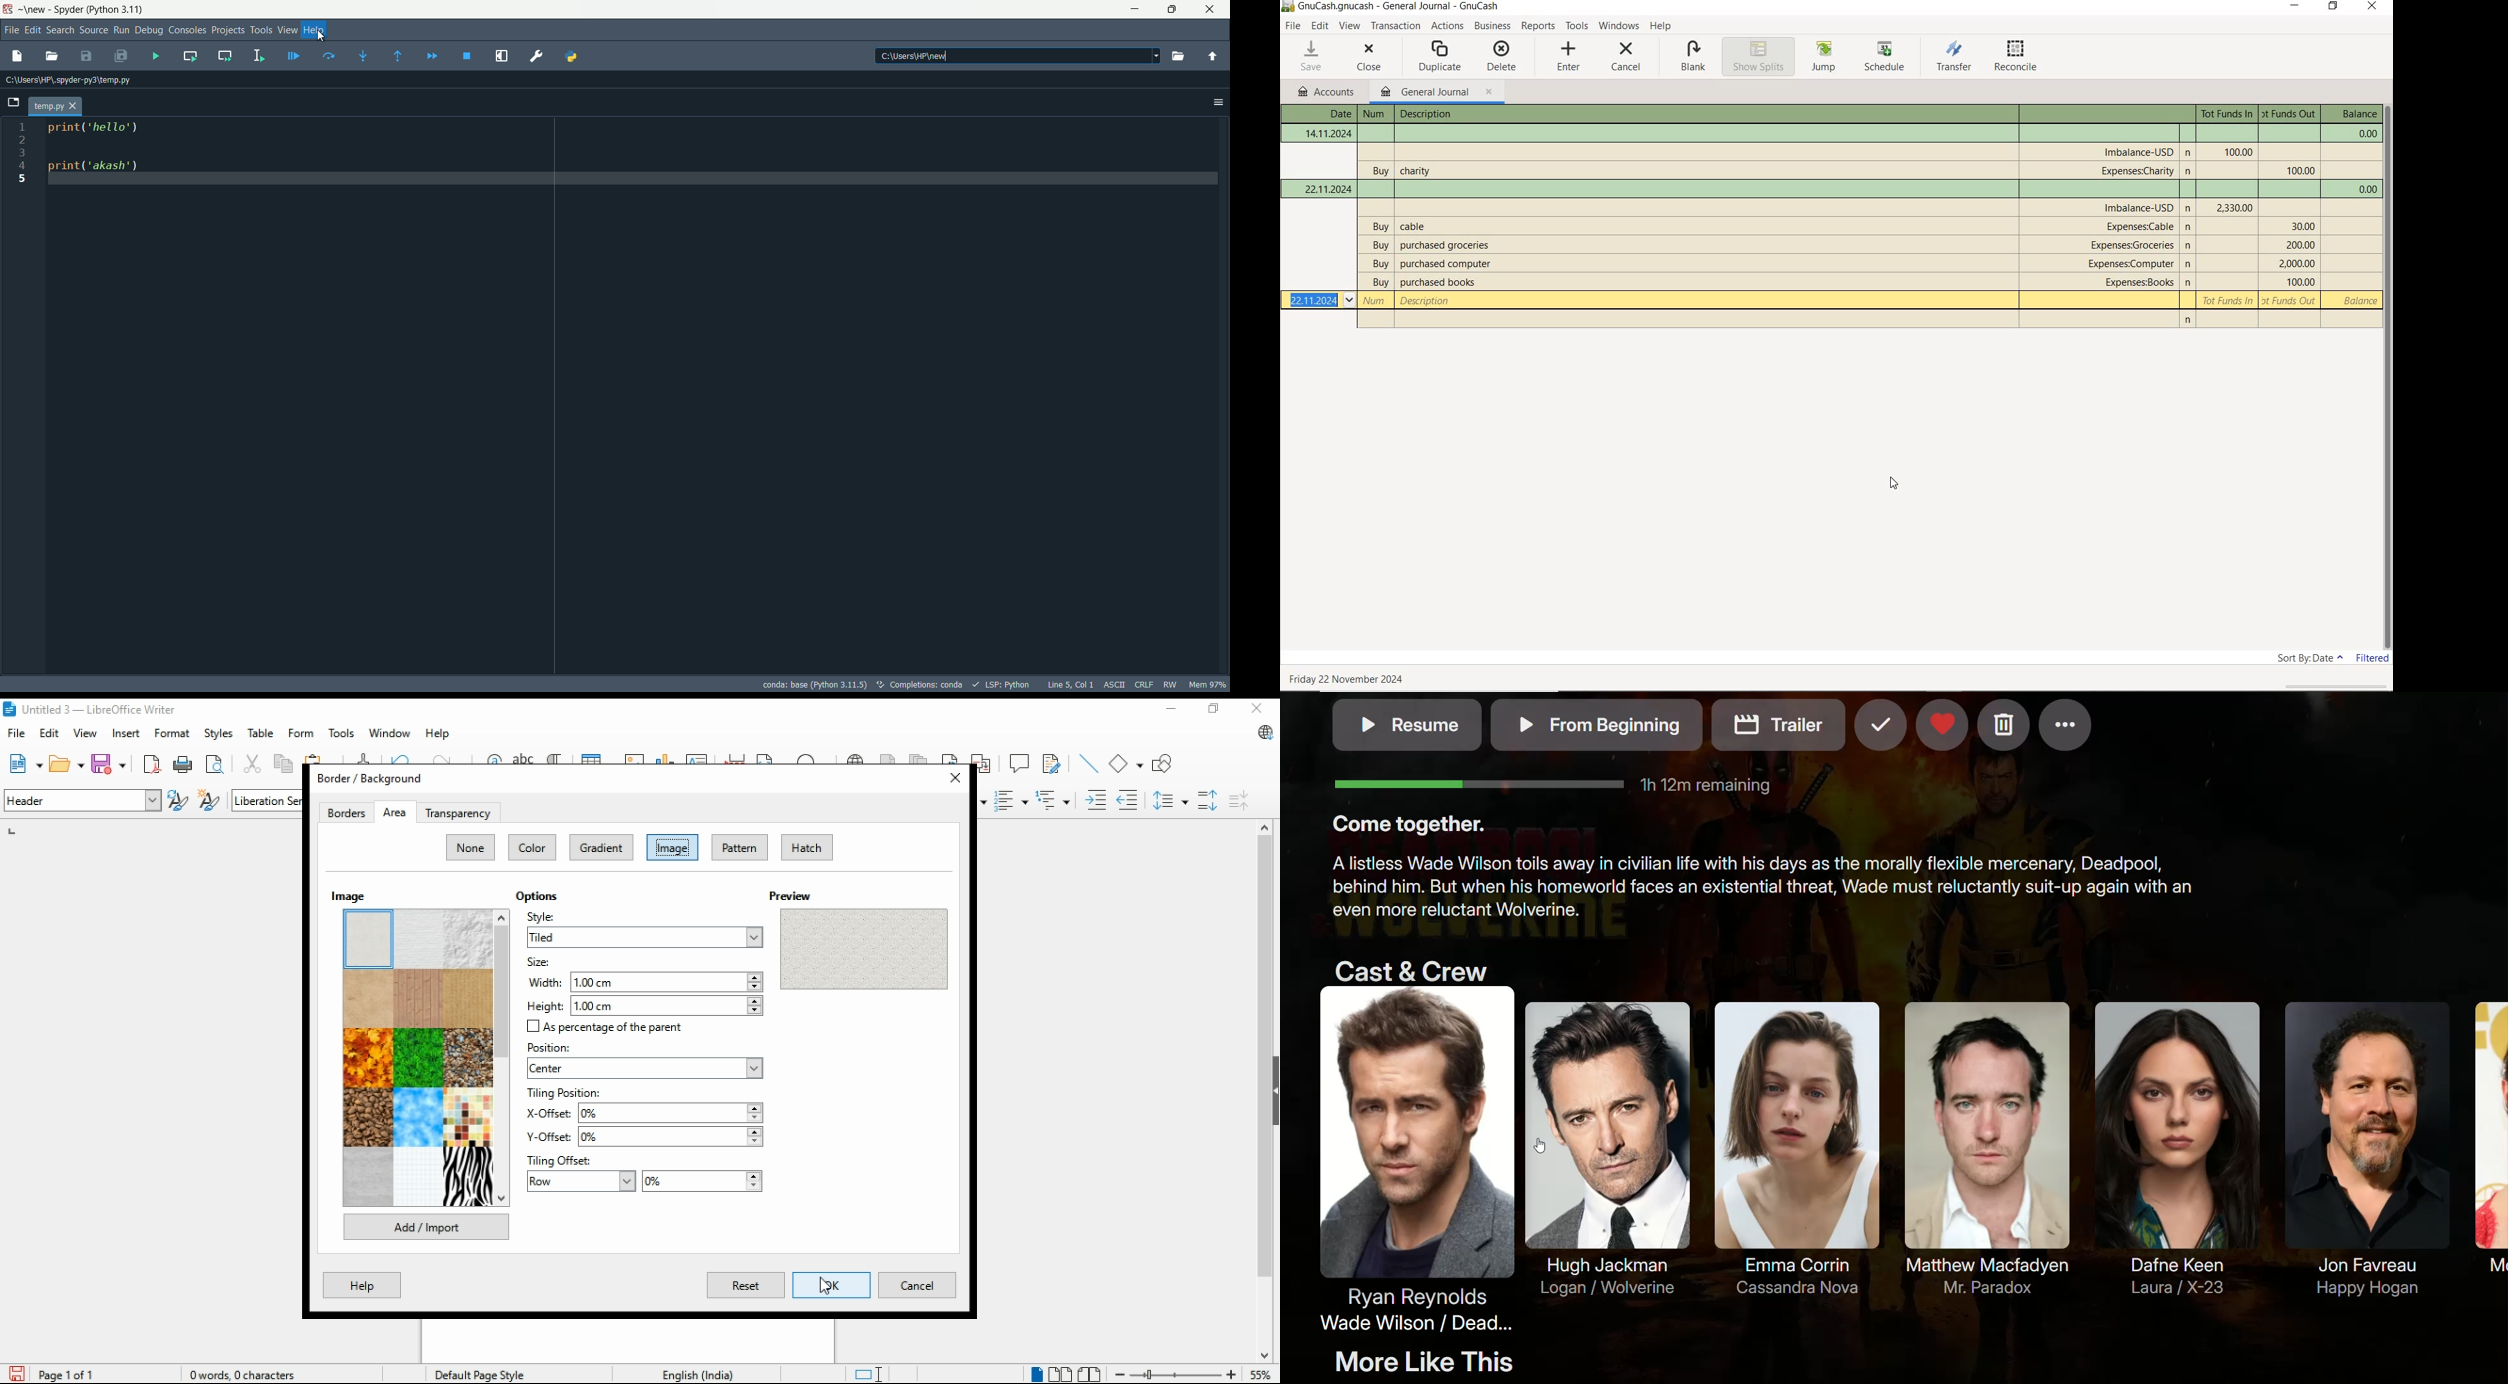 The height and width of the screenshot is (1400, 2520). What do you see at coordinates (1129, 799) in the screenshot?
I see `decrease indent` at bounding box center [1129, 799].